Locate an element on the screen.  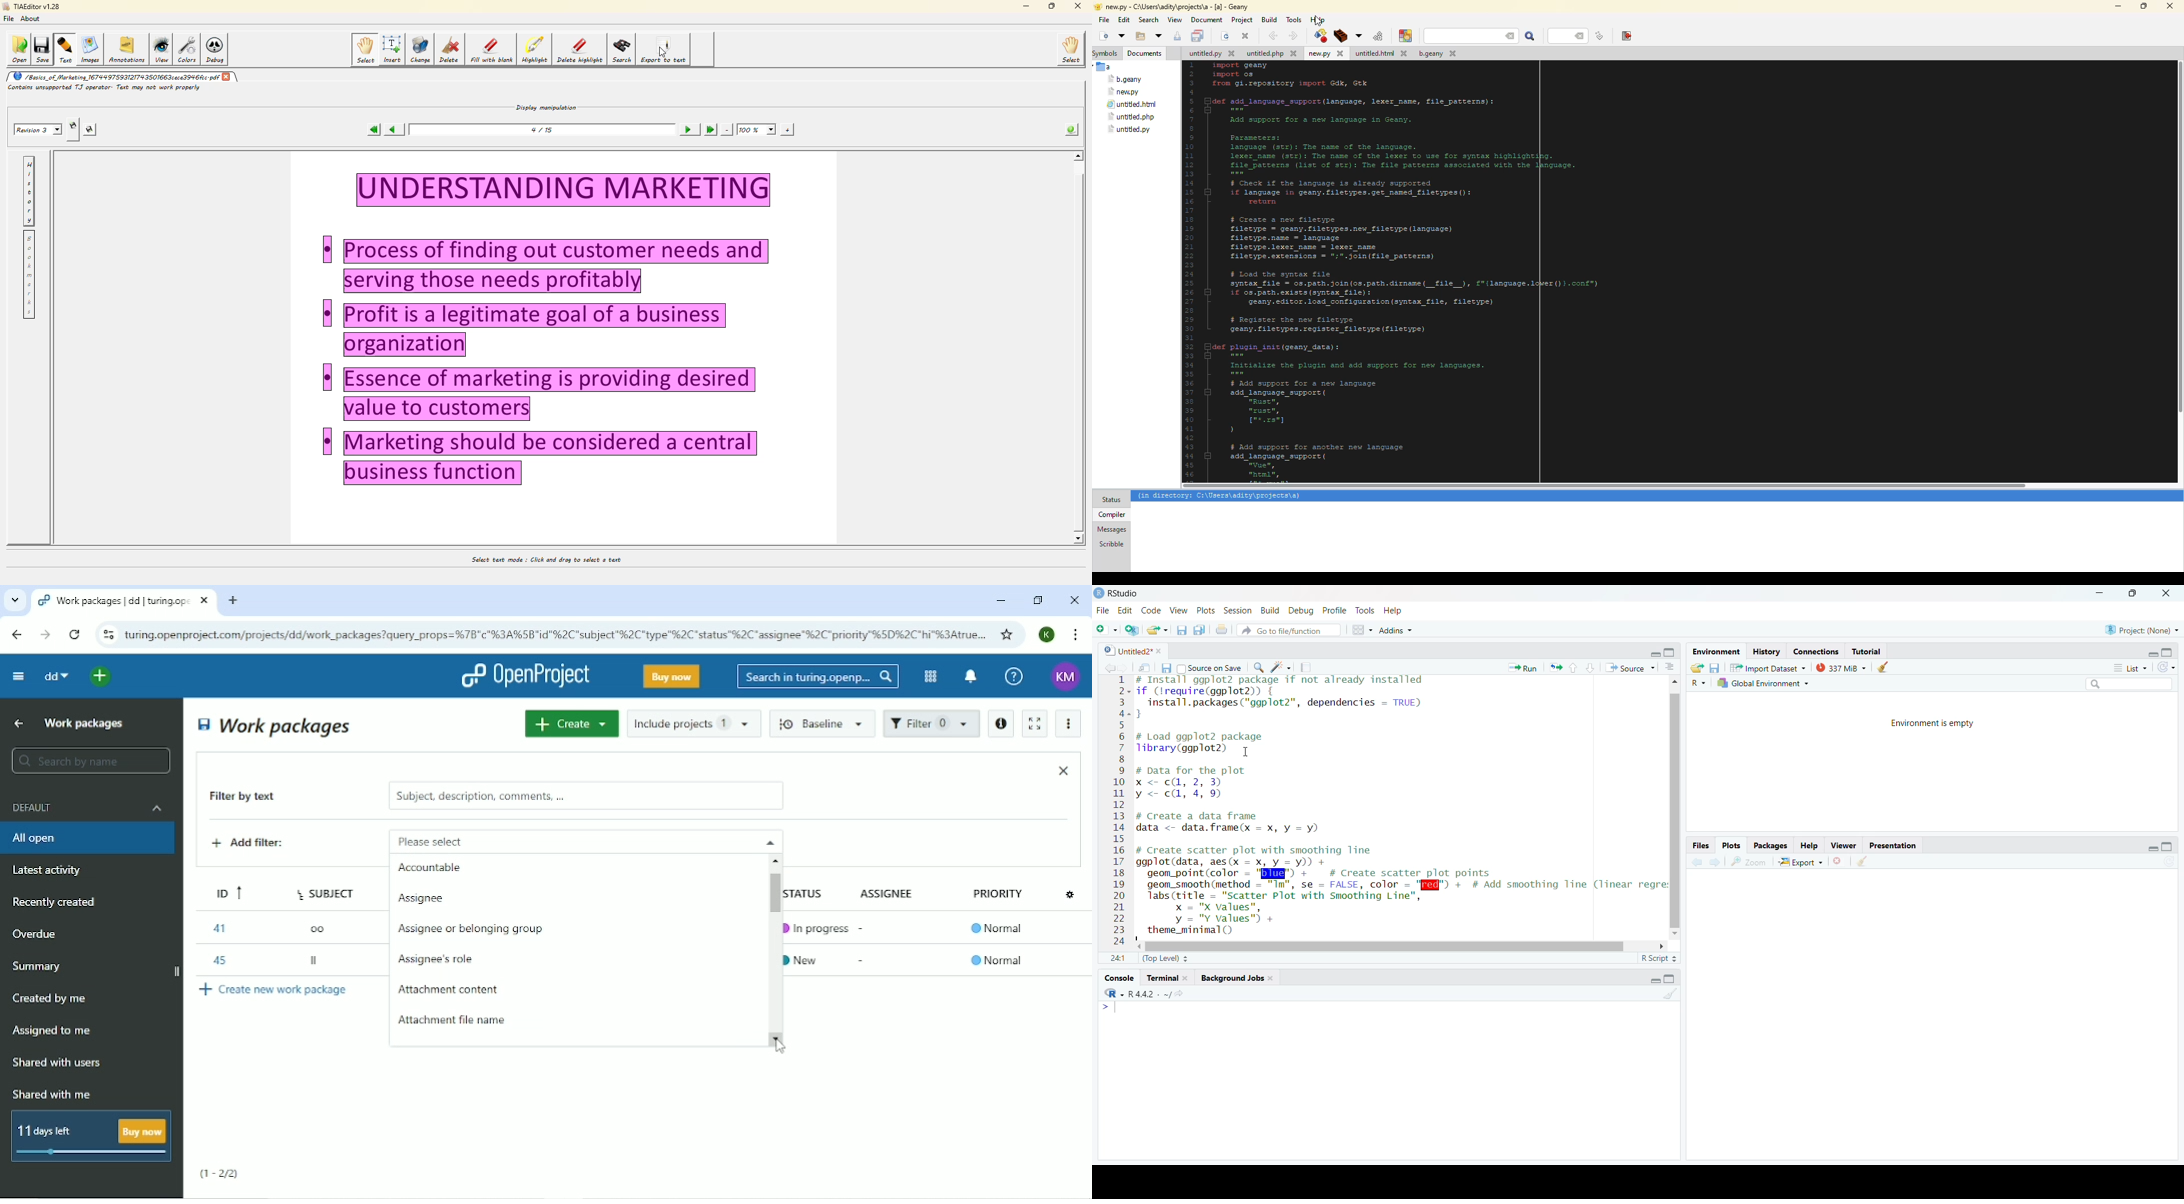
 View is located at coordinates (1178, 610).